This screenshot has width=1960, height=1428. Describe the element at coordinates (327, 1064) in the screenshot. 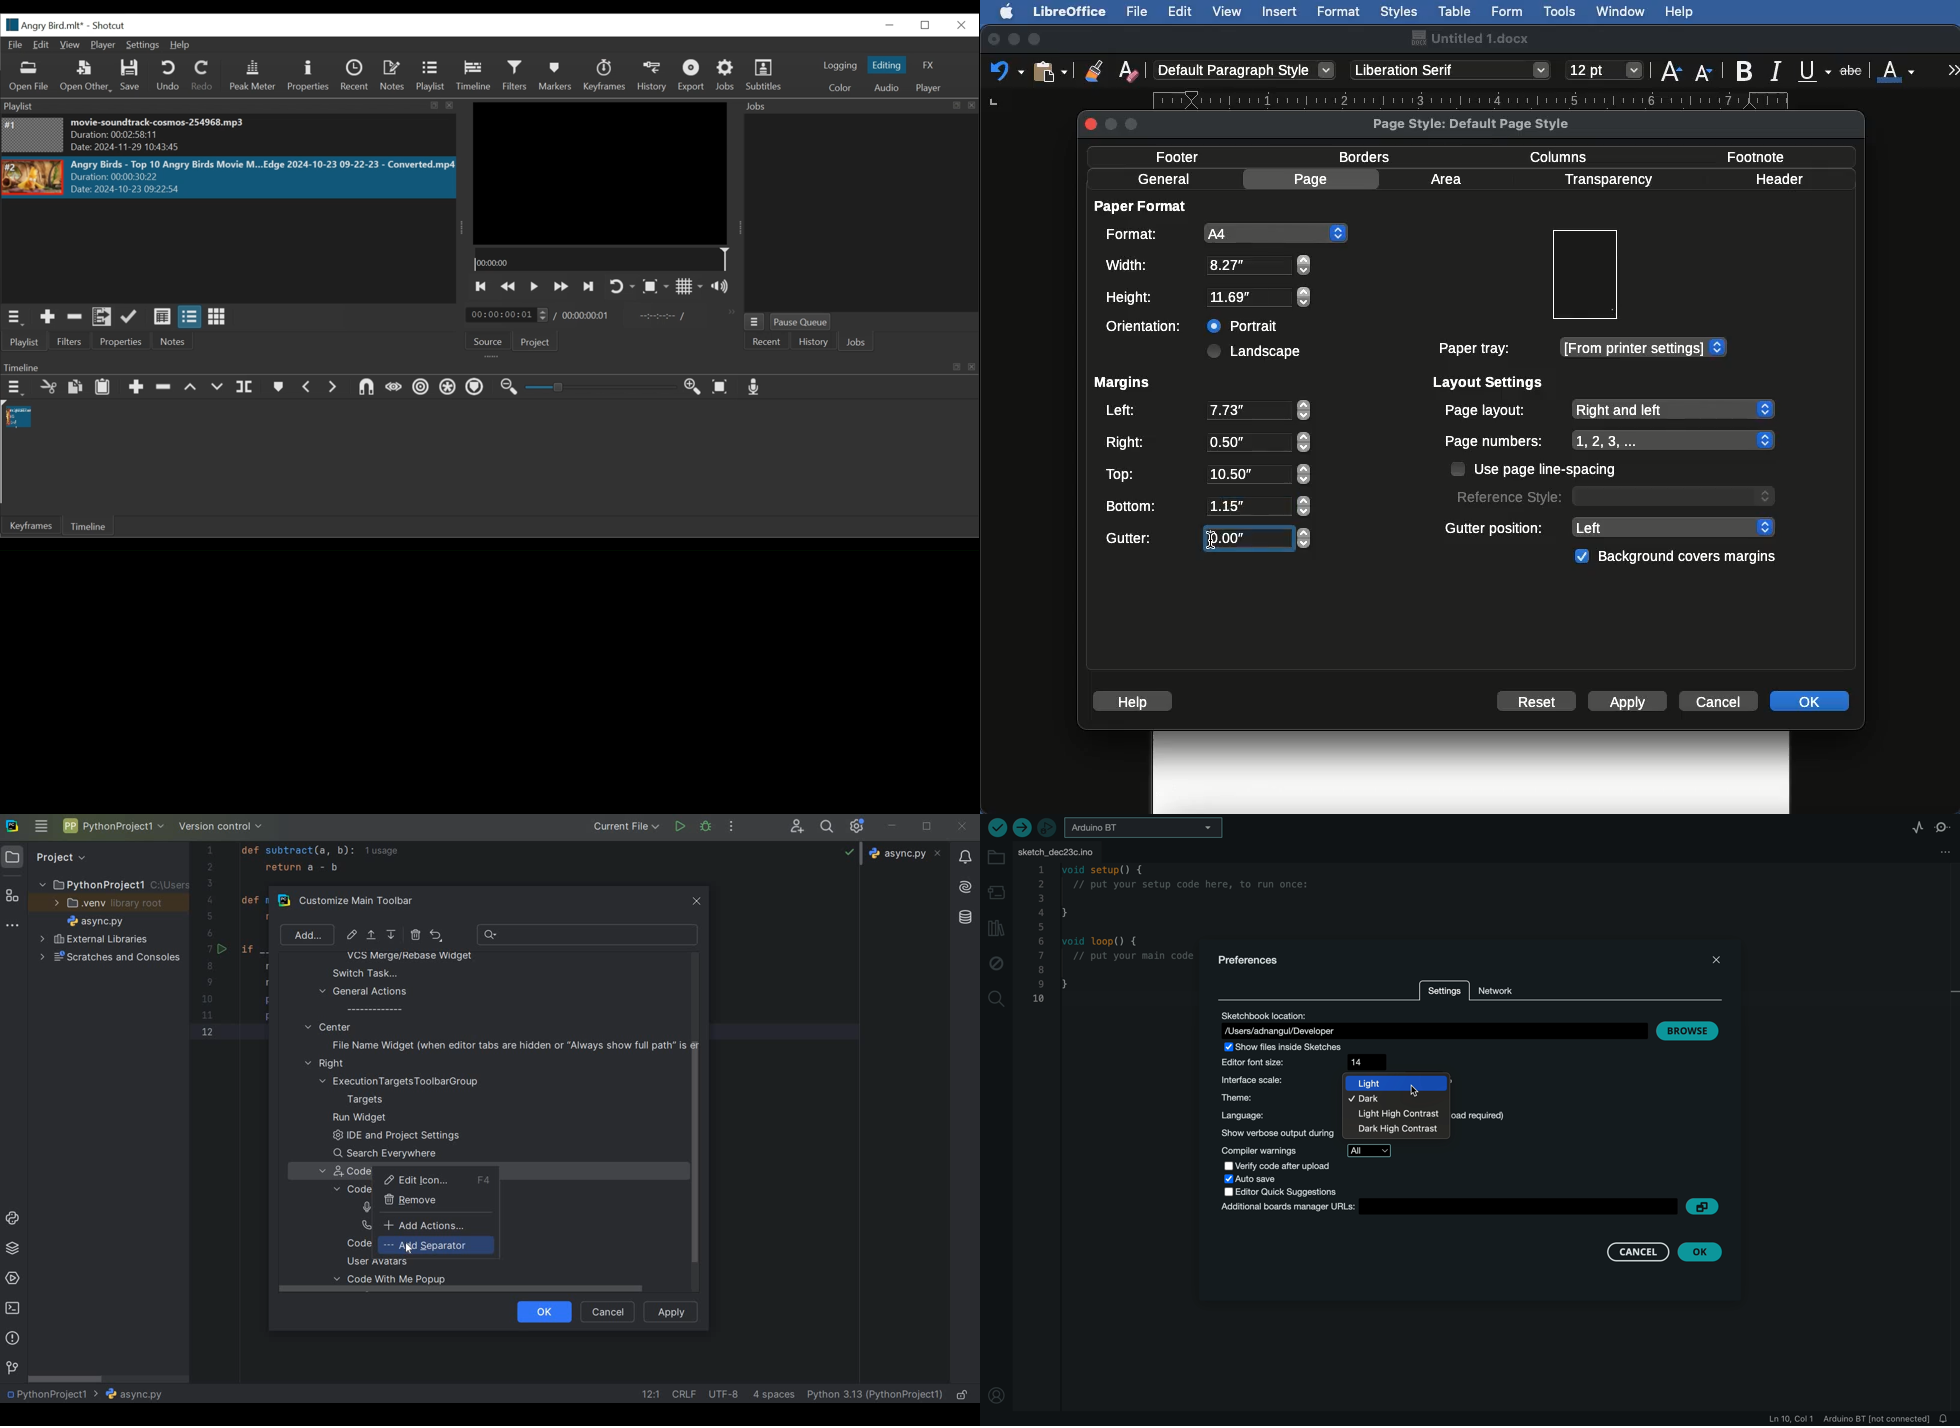

I see `right` at that location.